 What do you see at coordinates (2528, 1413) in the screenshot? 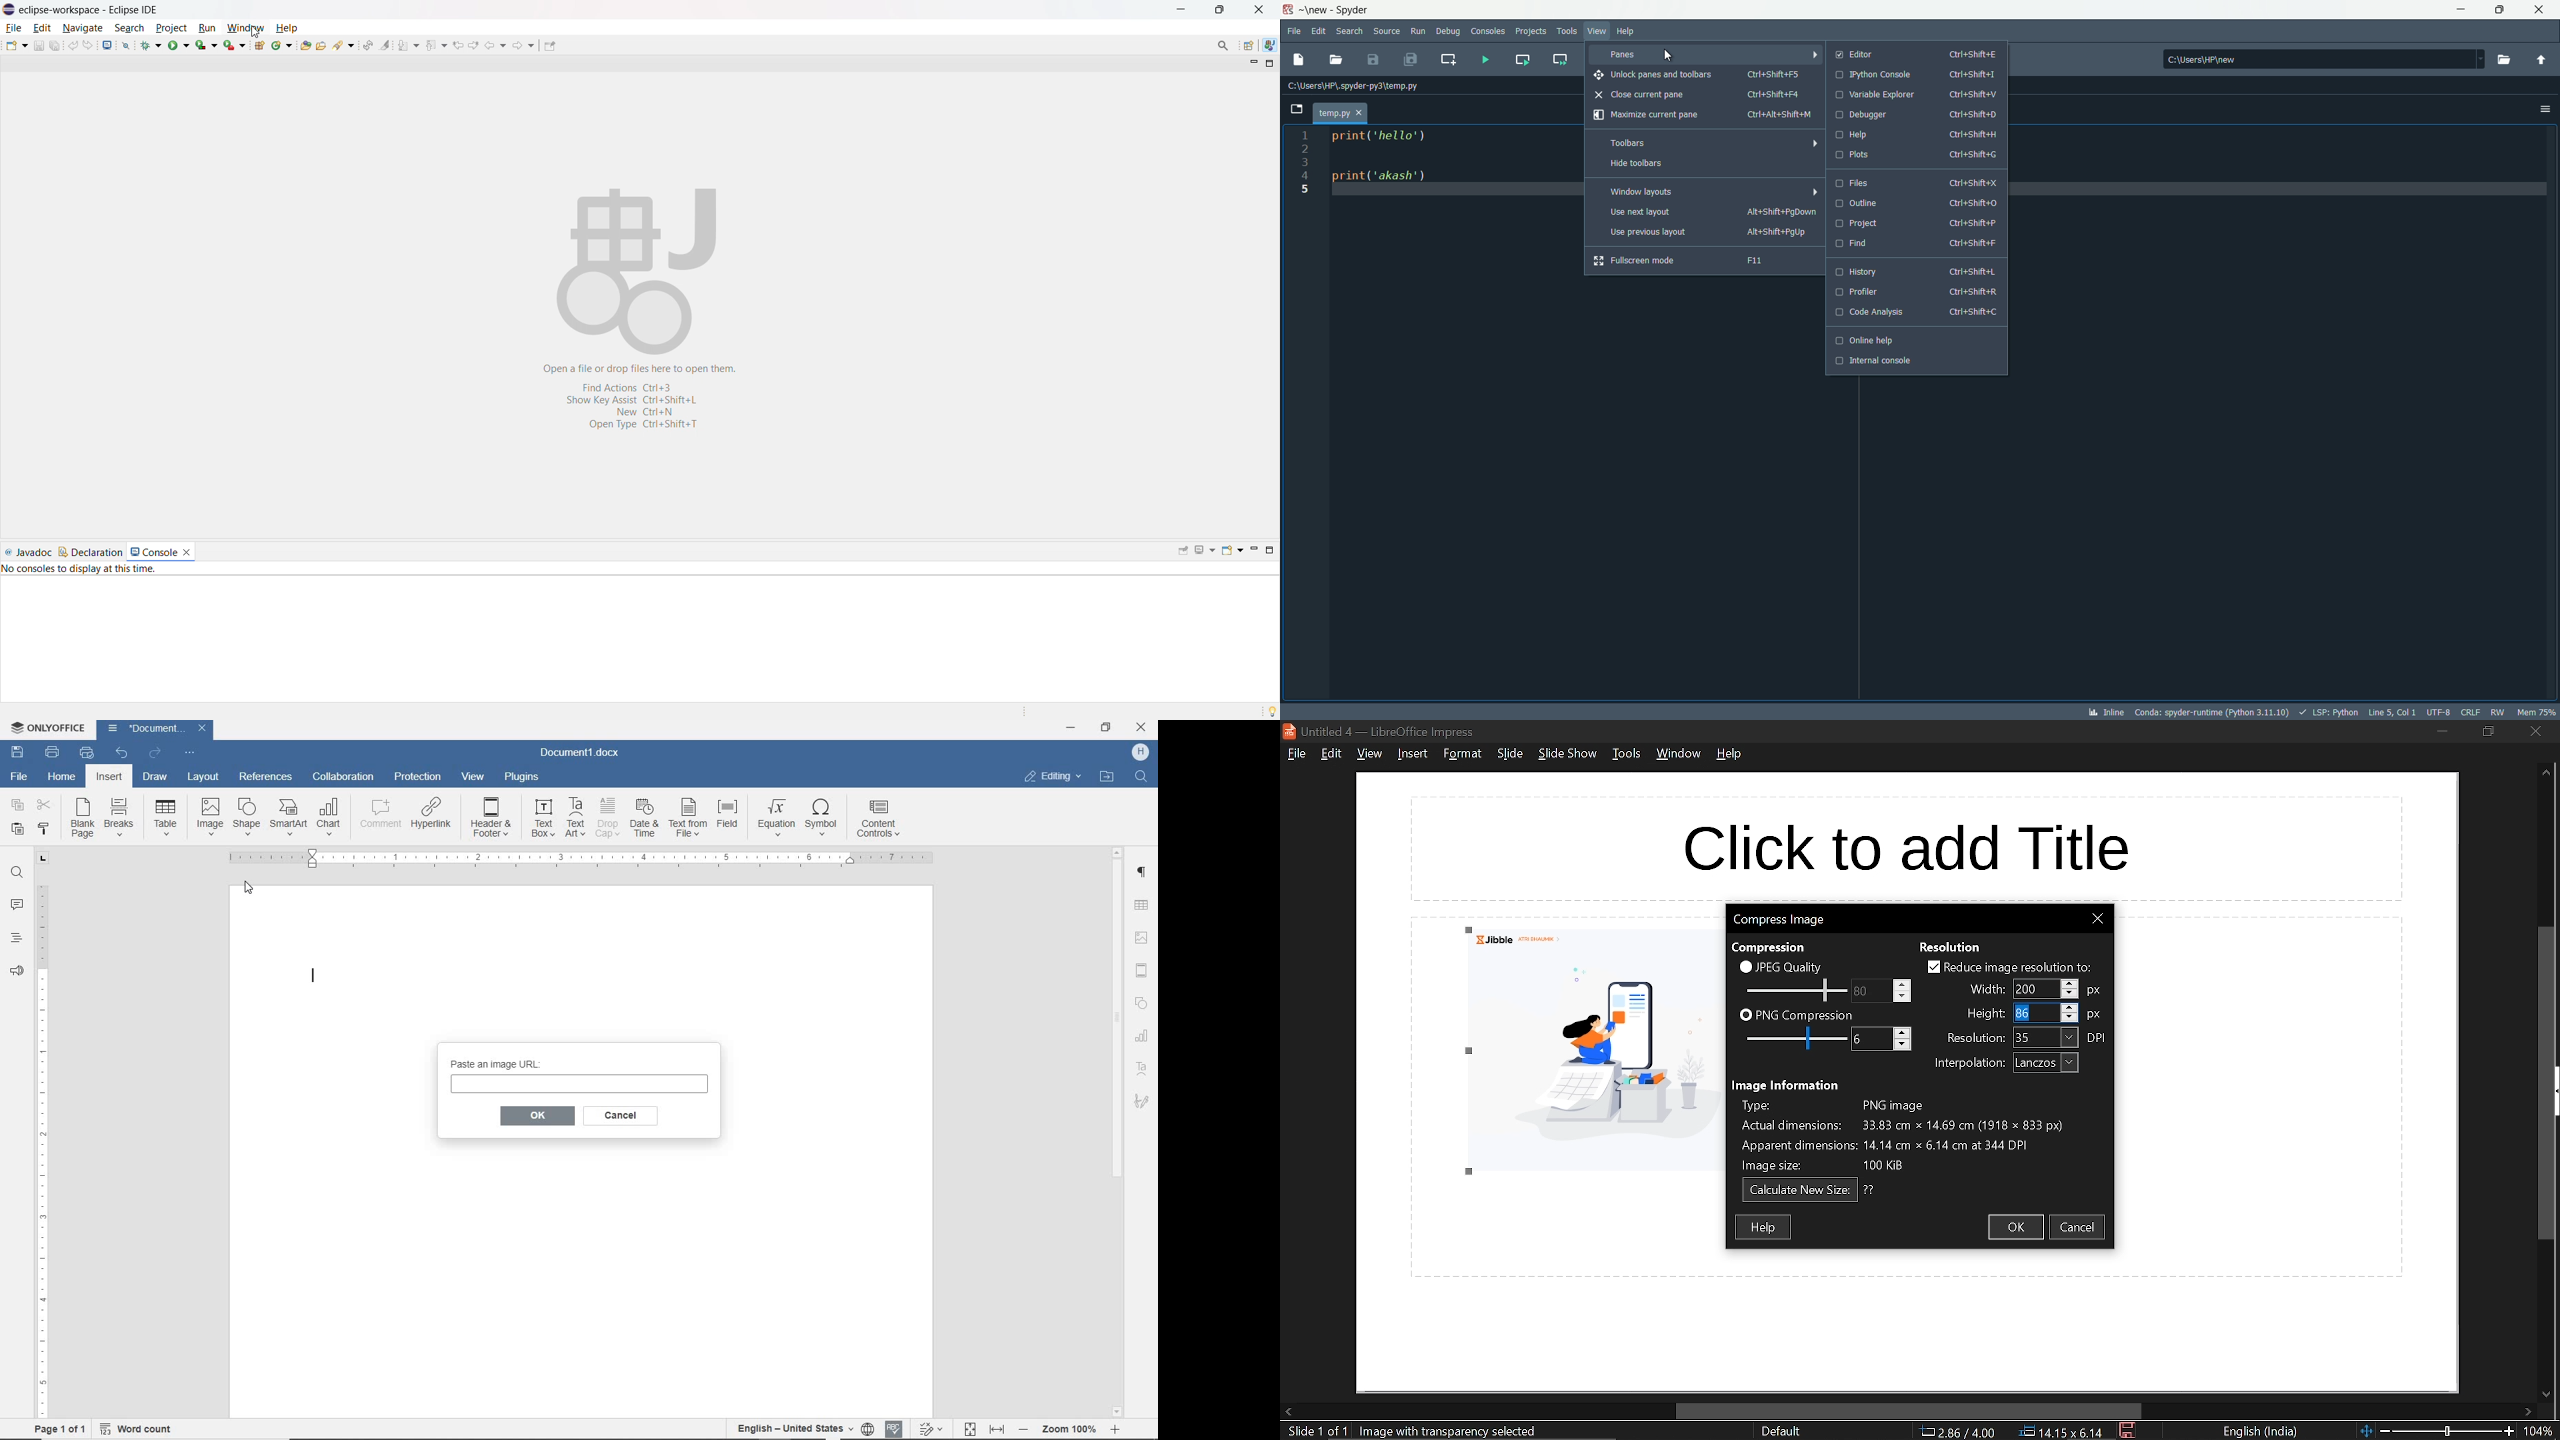
I see `move right` at bounding box center [2528, 1413].